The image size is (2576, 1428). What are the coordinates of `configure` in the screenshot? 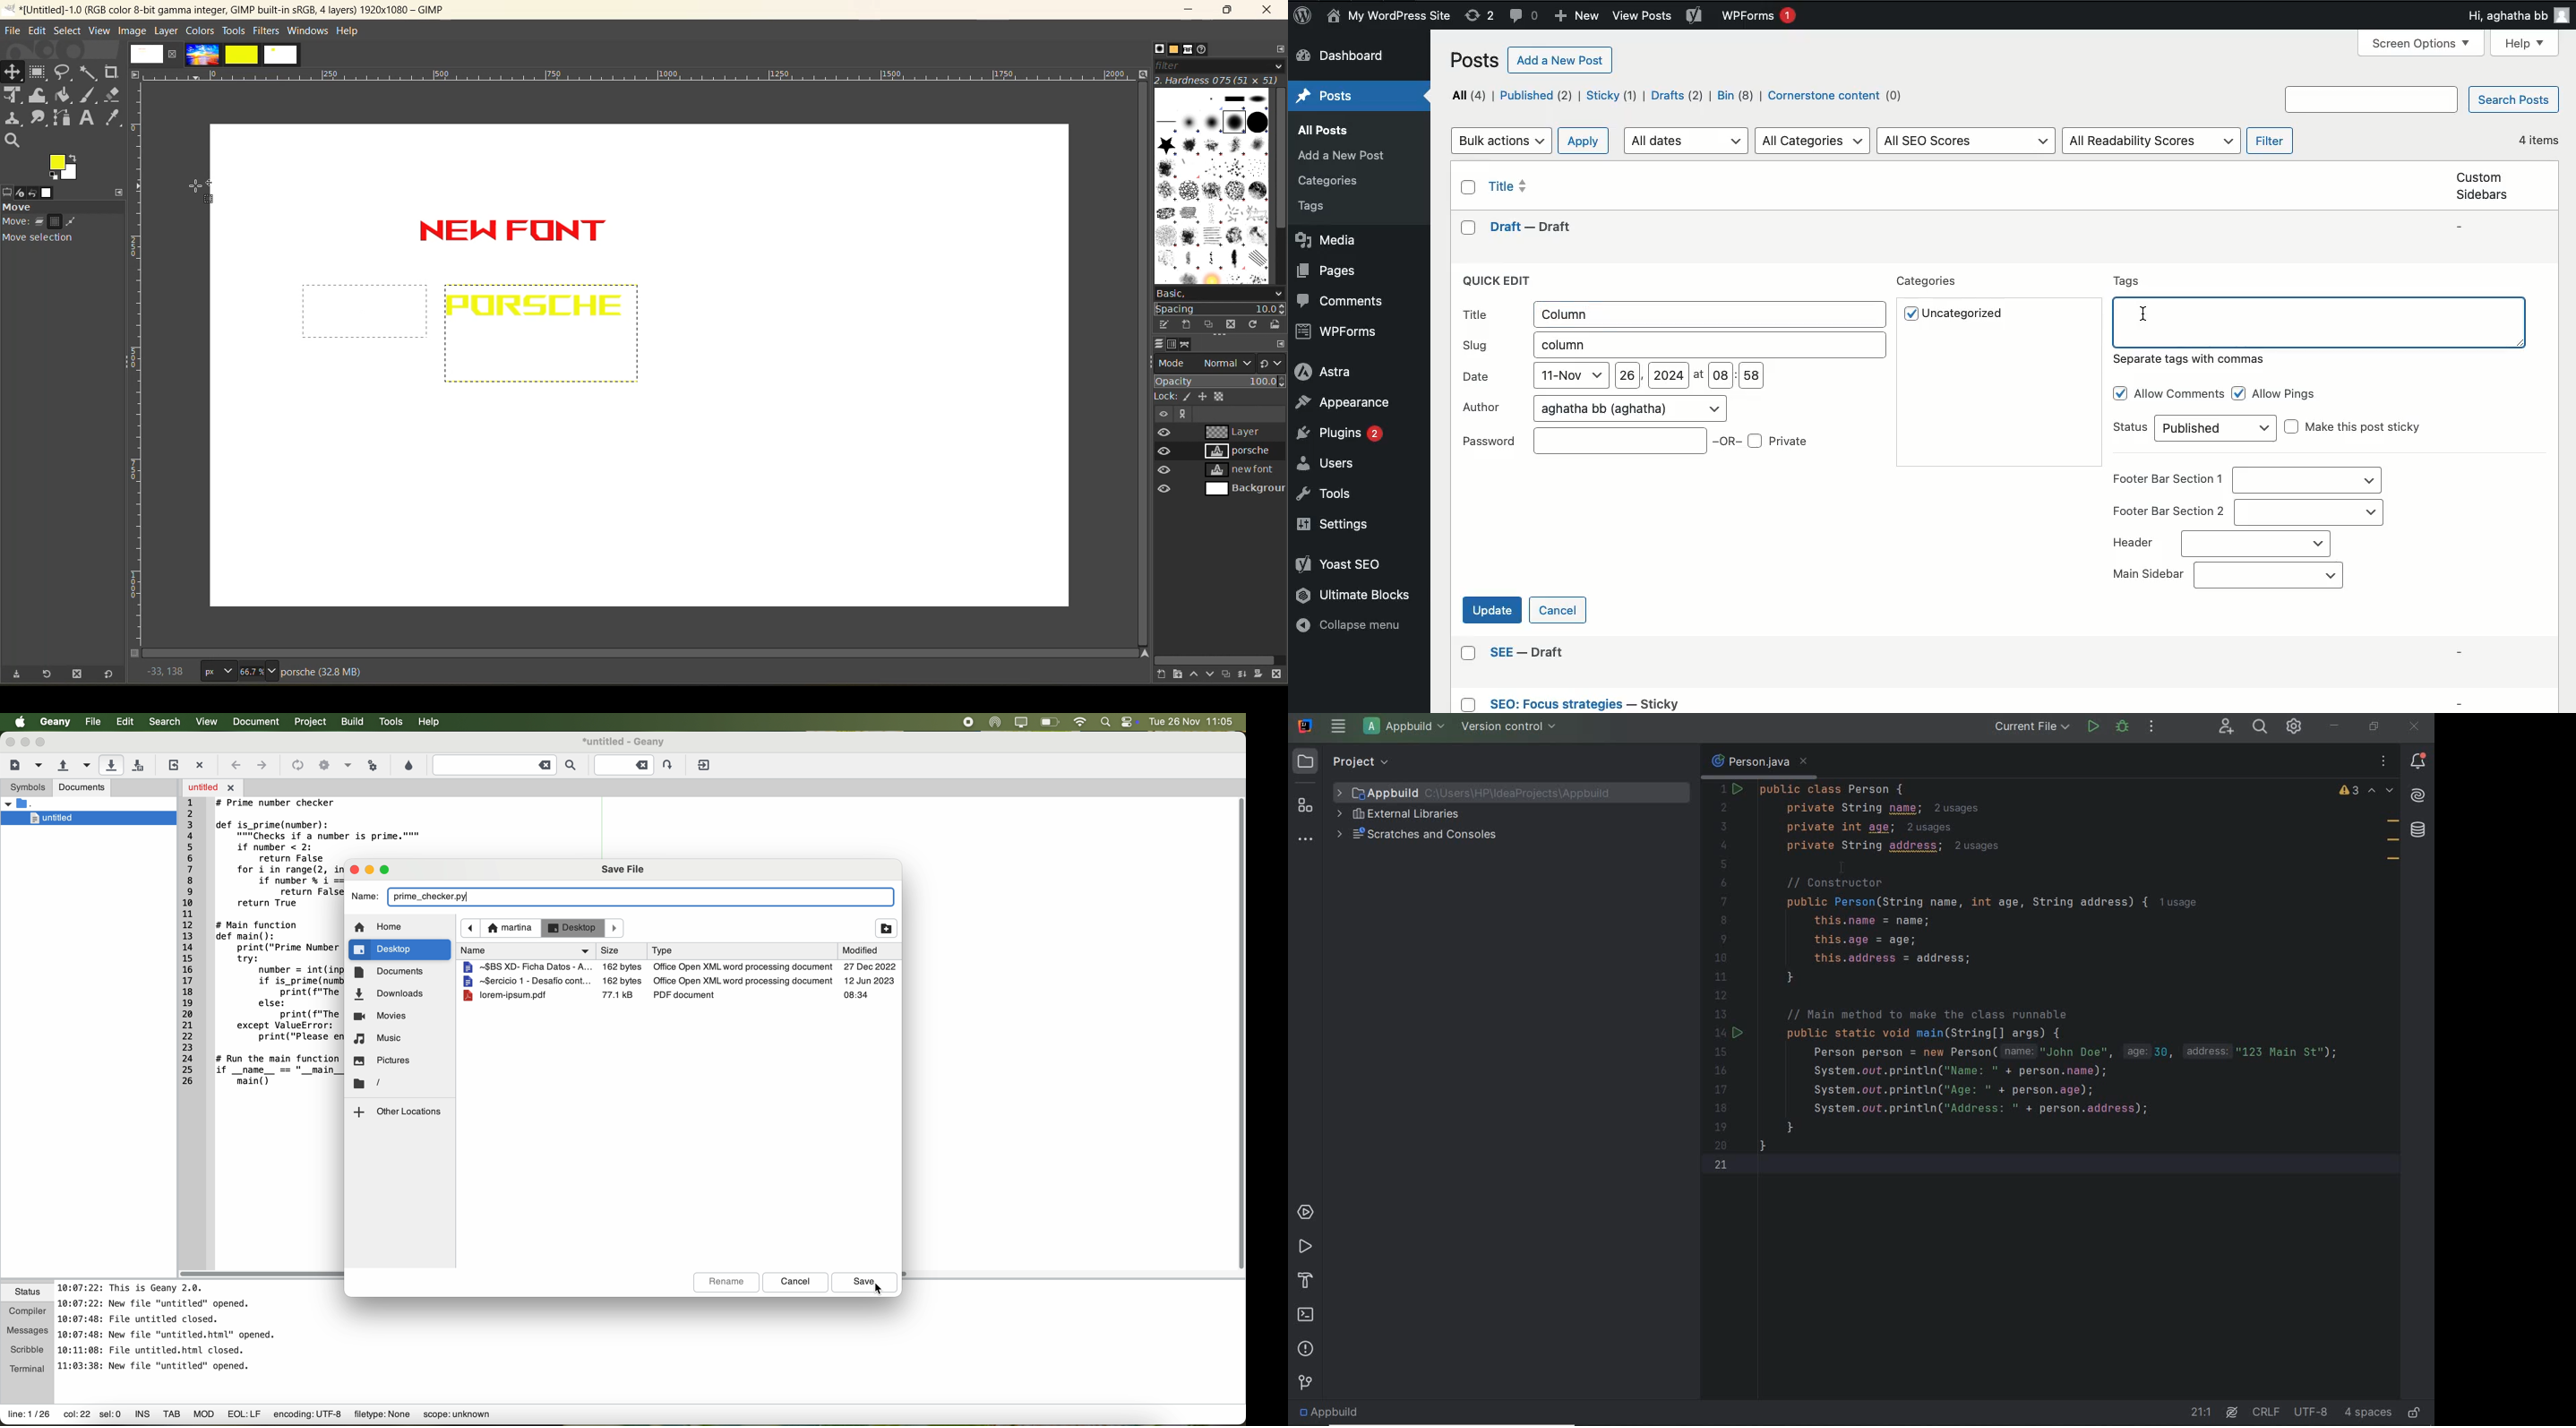 It's located at (1280, 343).